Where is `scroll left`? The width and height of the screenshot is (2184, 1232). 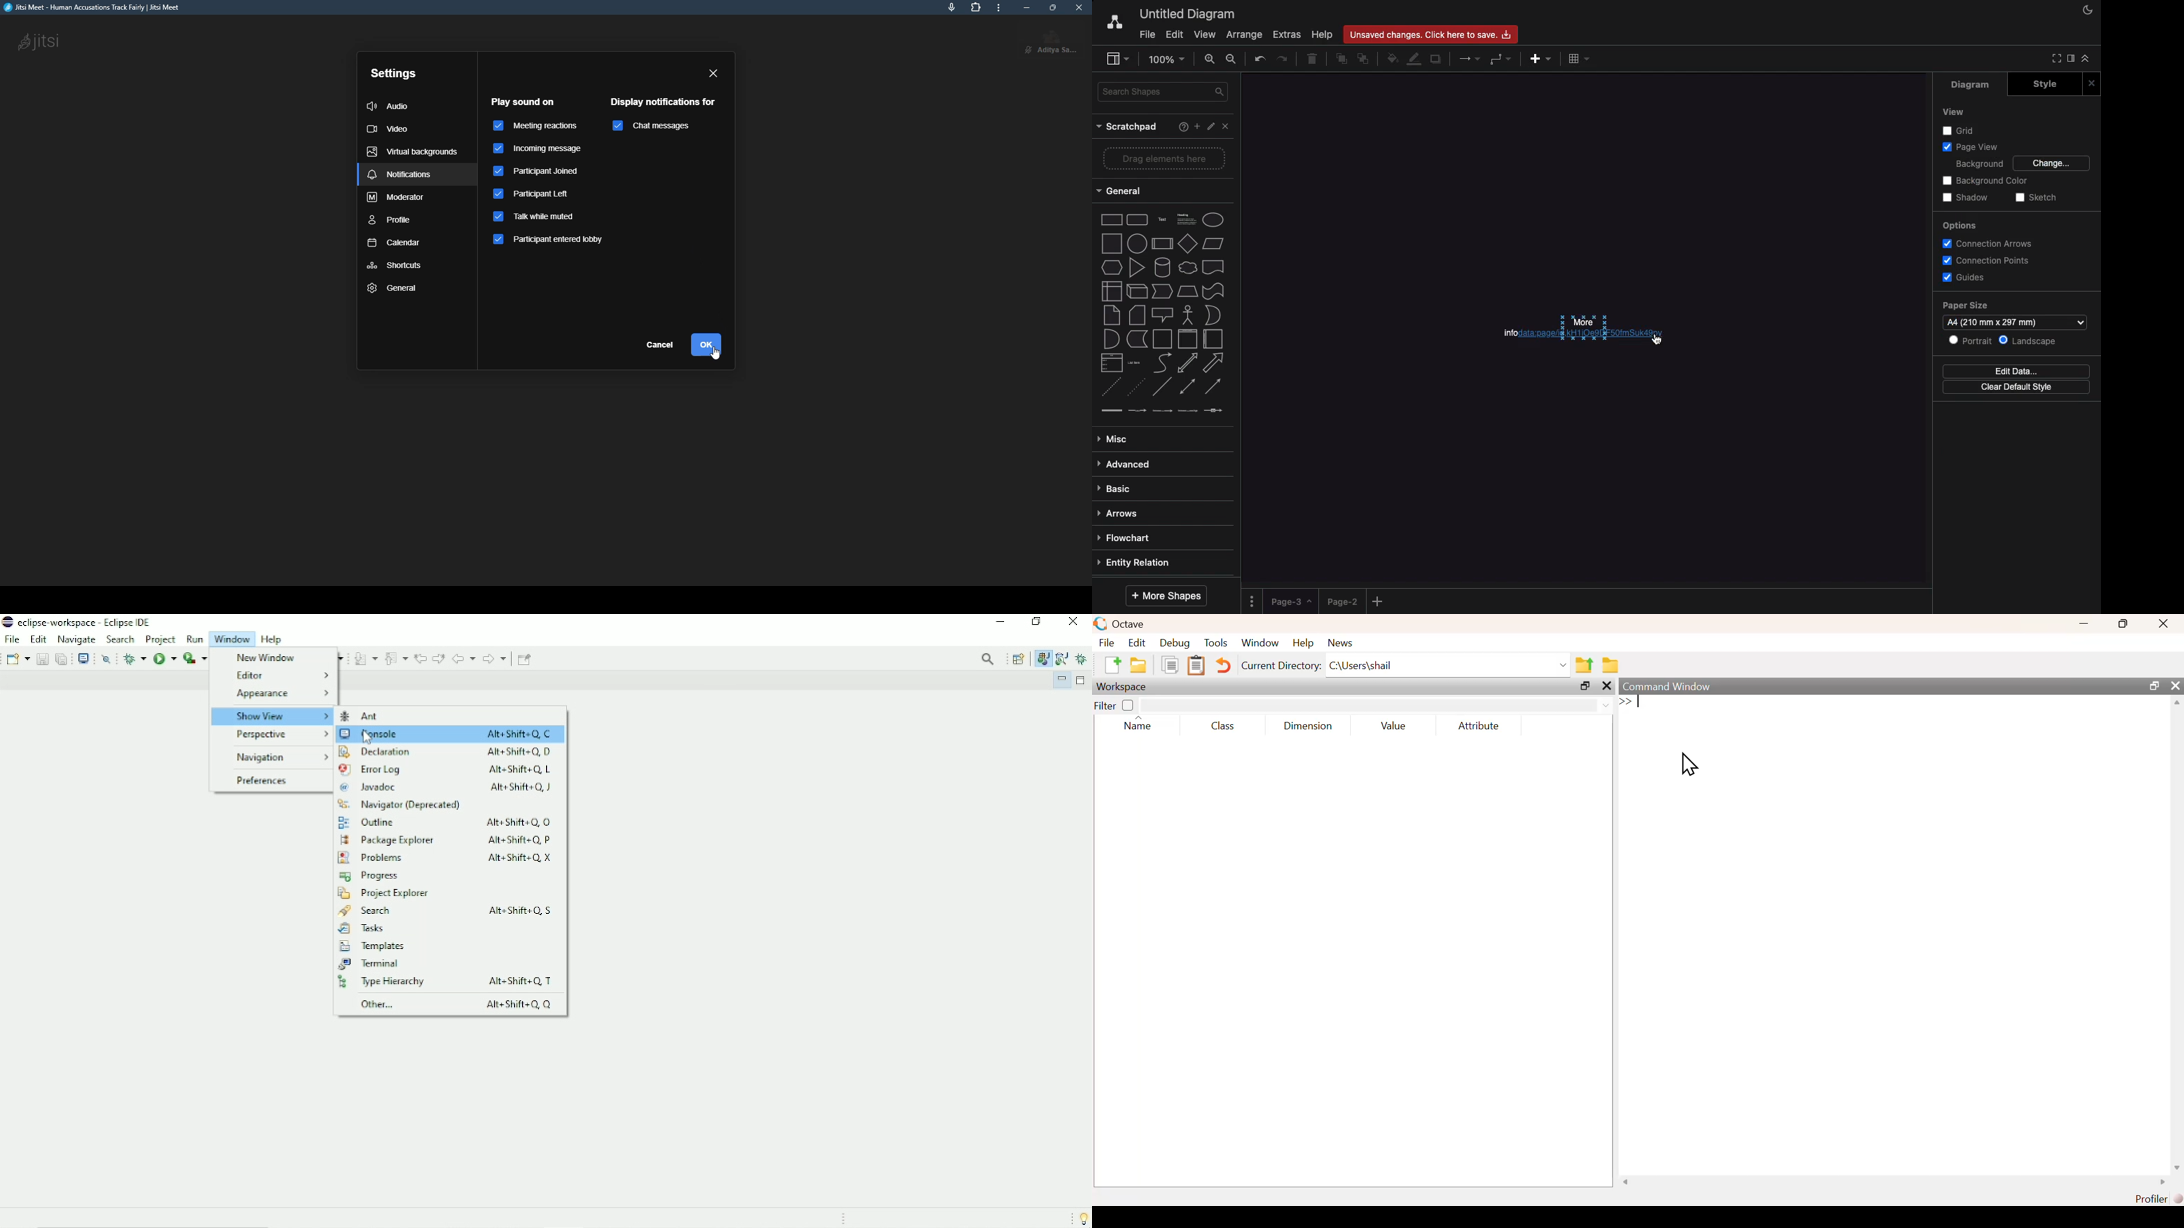 scroll left is located at coordinates (1627, 1182).